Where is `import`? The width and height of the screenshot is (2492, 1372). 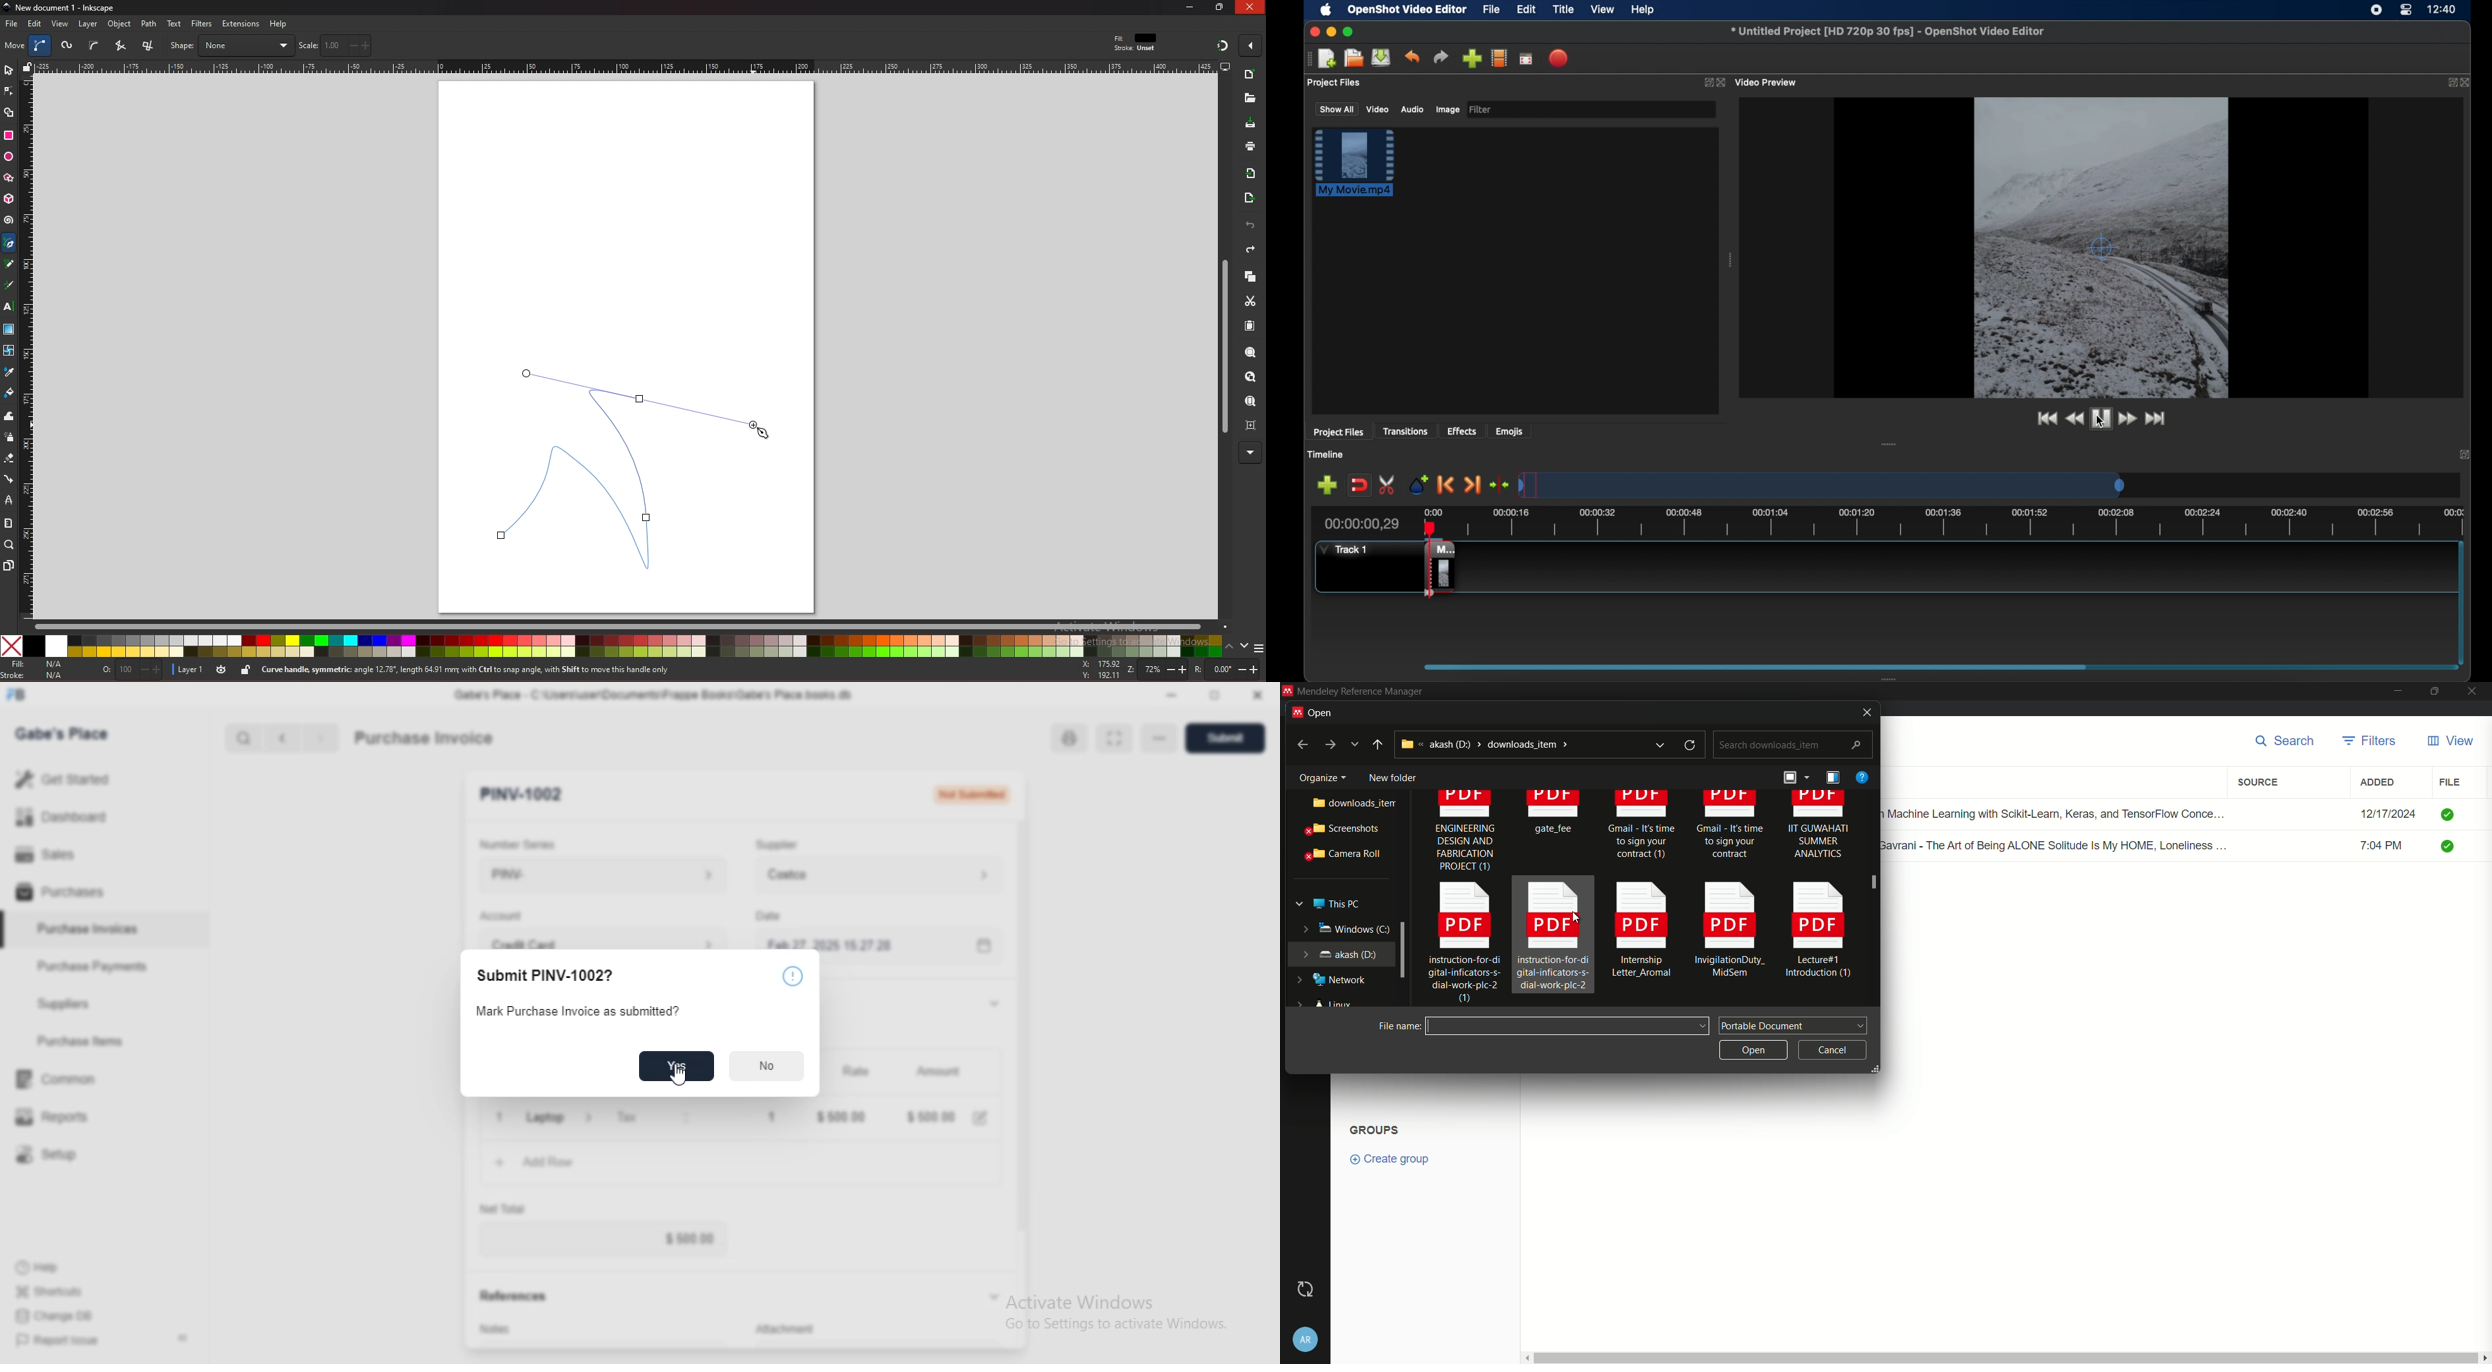
import is located at coordinates (1254, 173).